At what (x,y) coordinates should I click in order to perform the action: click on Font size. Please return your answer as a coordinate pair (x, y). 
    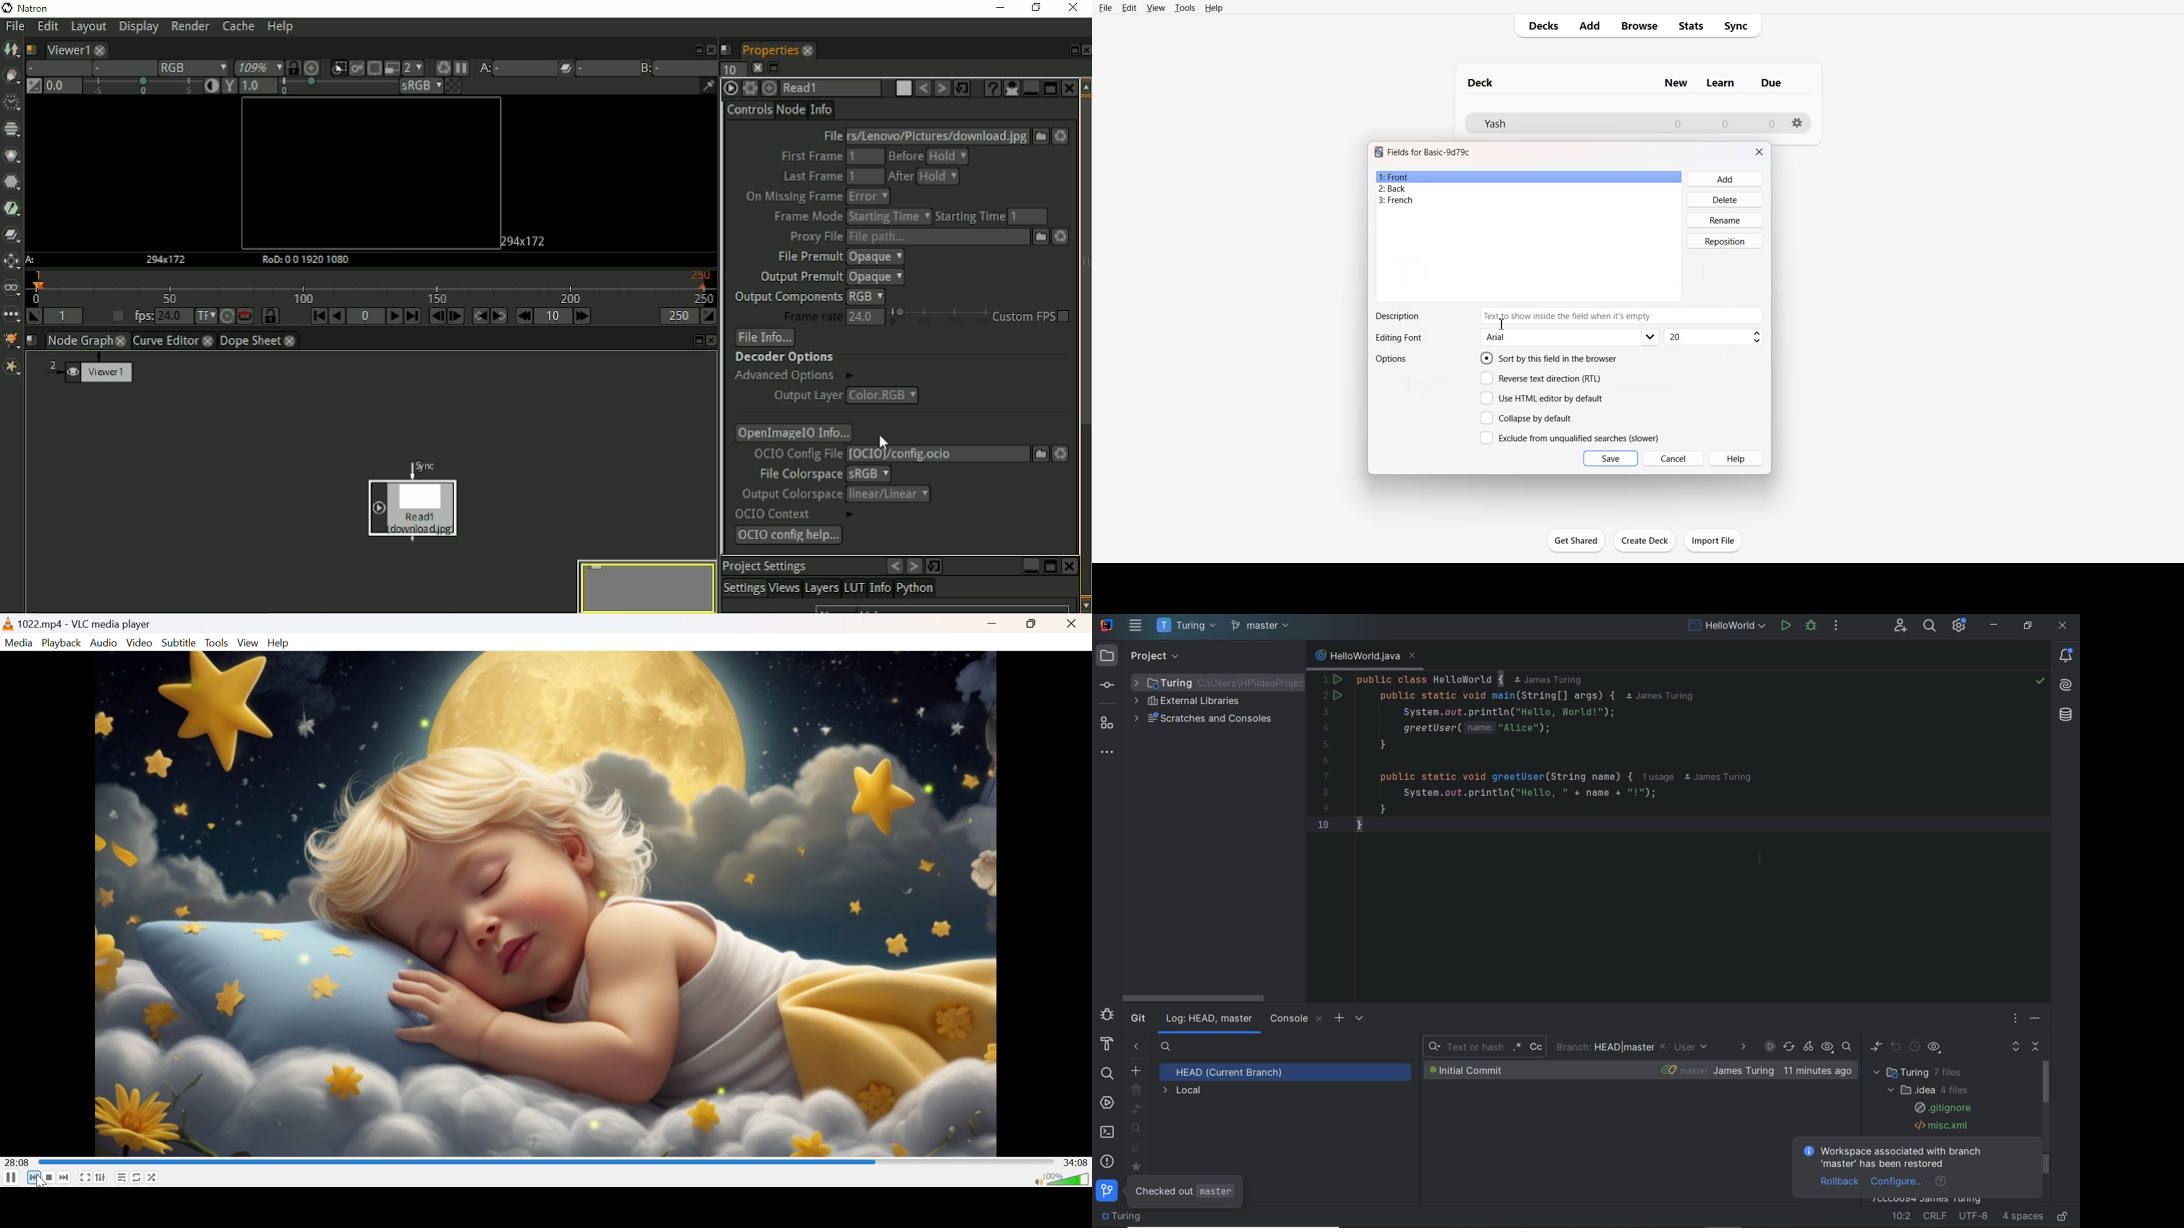
    Looking at the image, I should click on (1715, 337).